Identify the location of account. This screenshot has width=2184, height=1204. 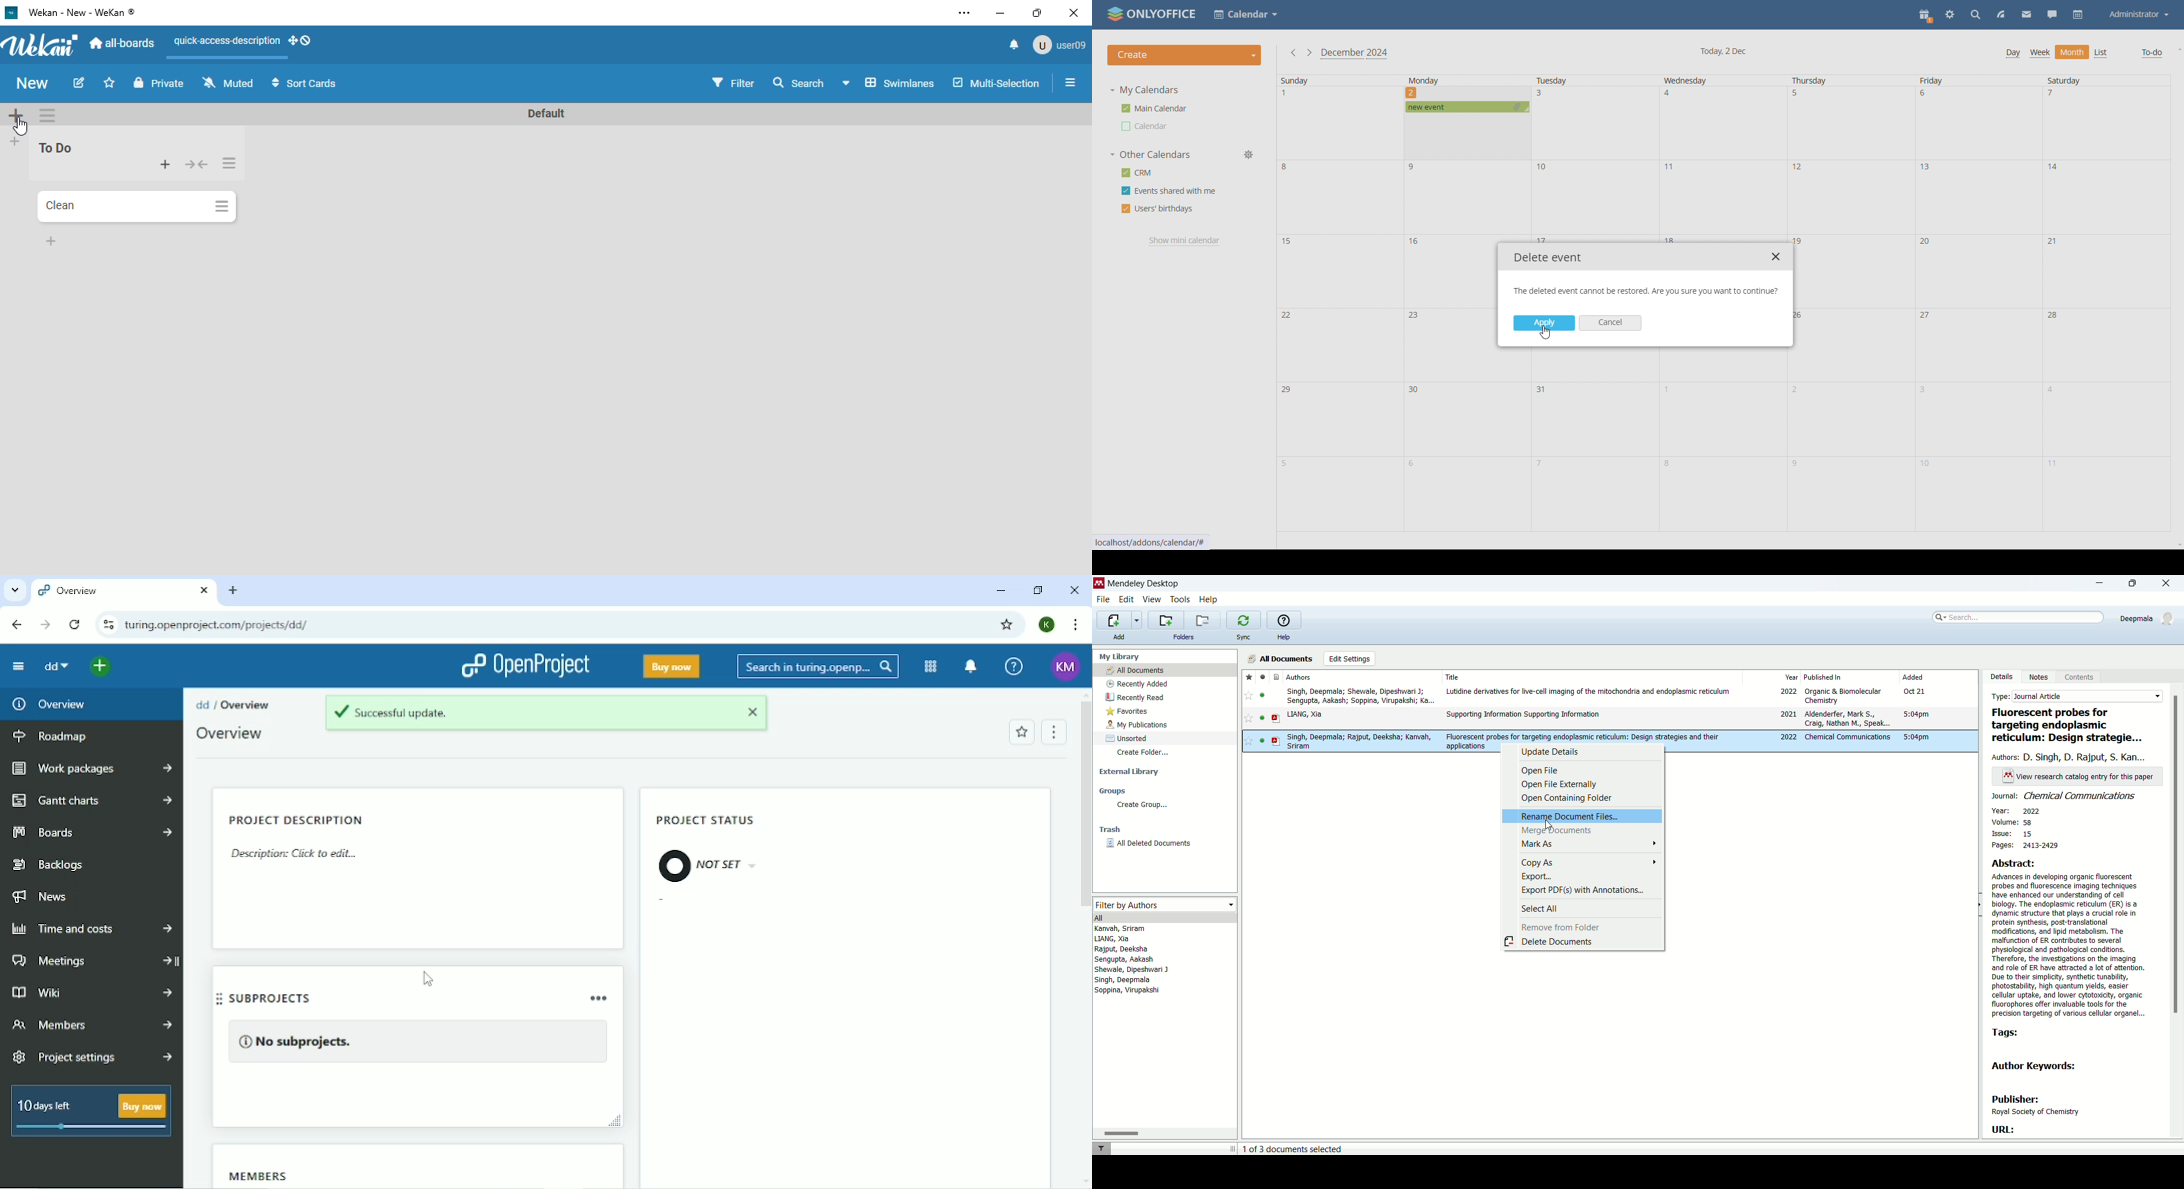
(2145, 618).